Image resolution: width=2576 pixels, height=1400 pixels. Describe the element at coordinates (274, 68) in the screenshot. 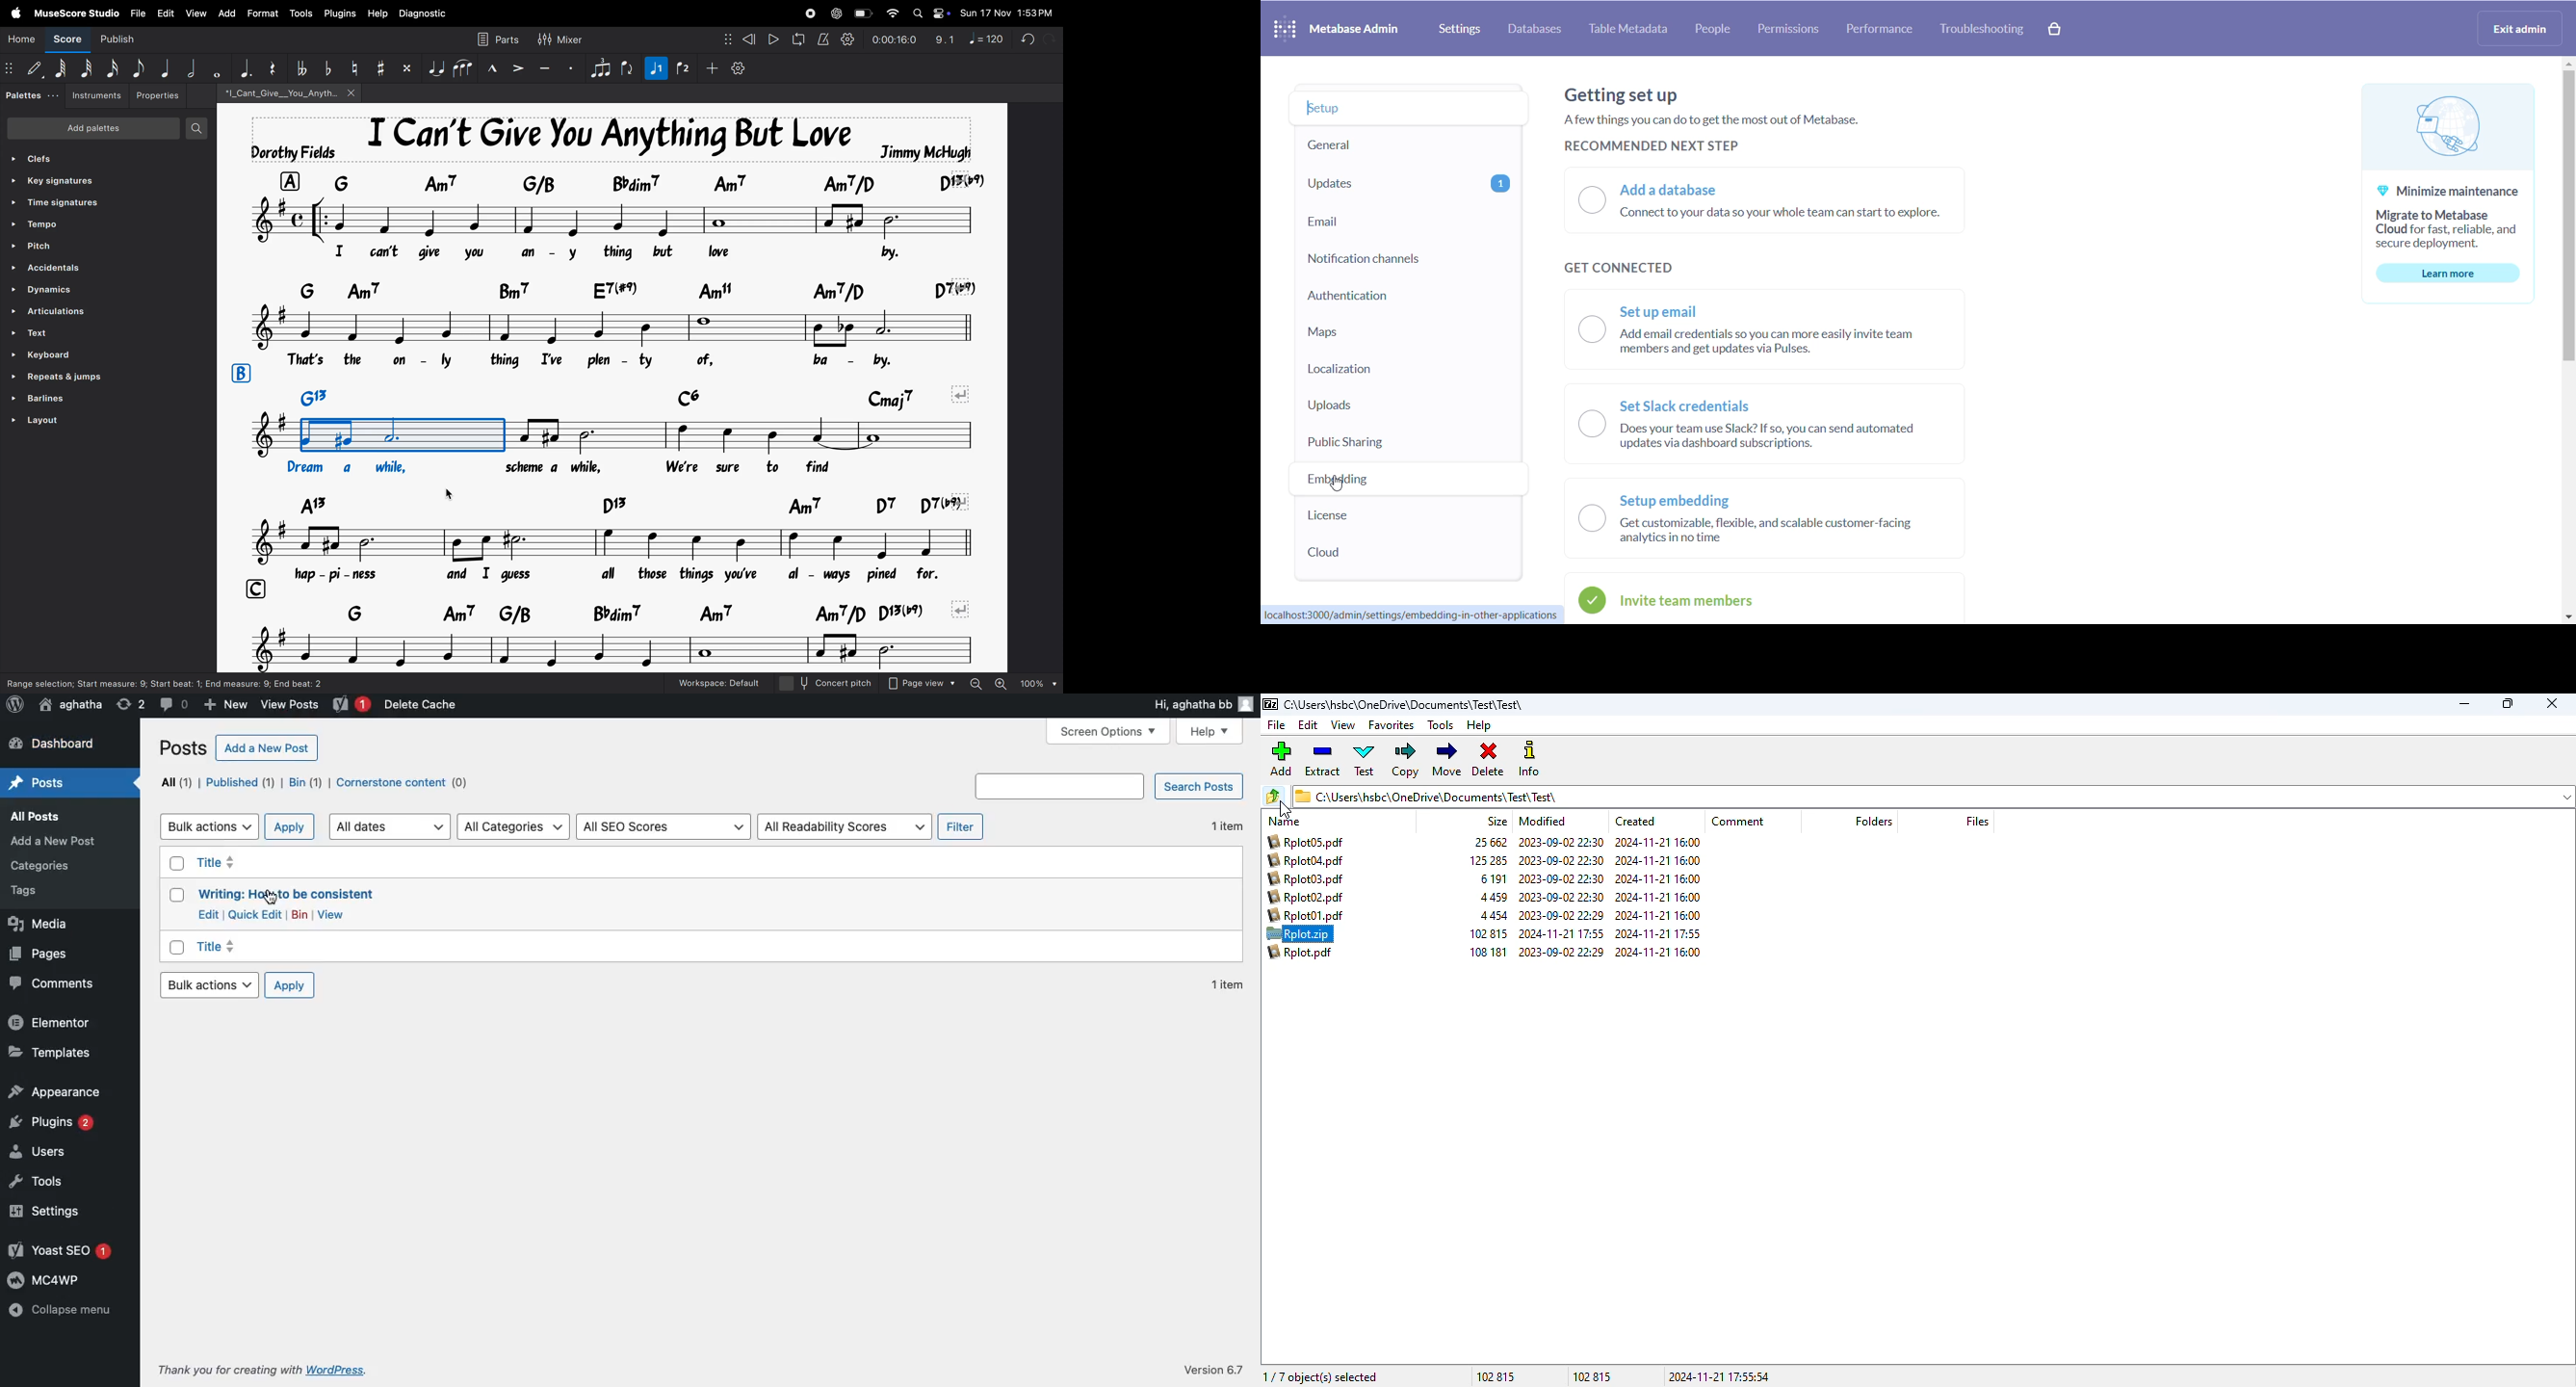

I see `reser ` at that location.